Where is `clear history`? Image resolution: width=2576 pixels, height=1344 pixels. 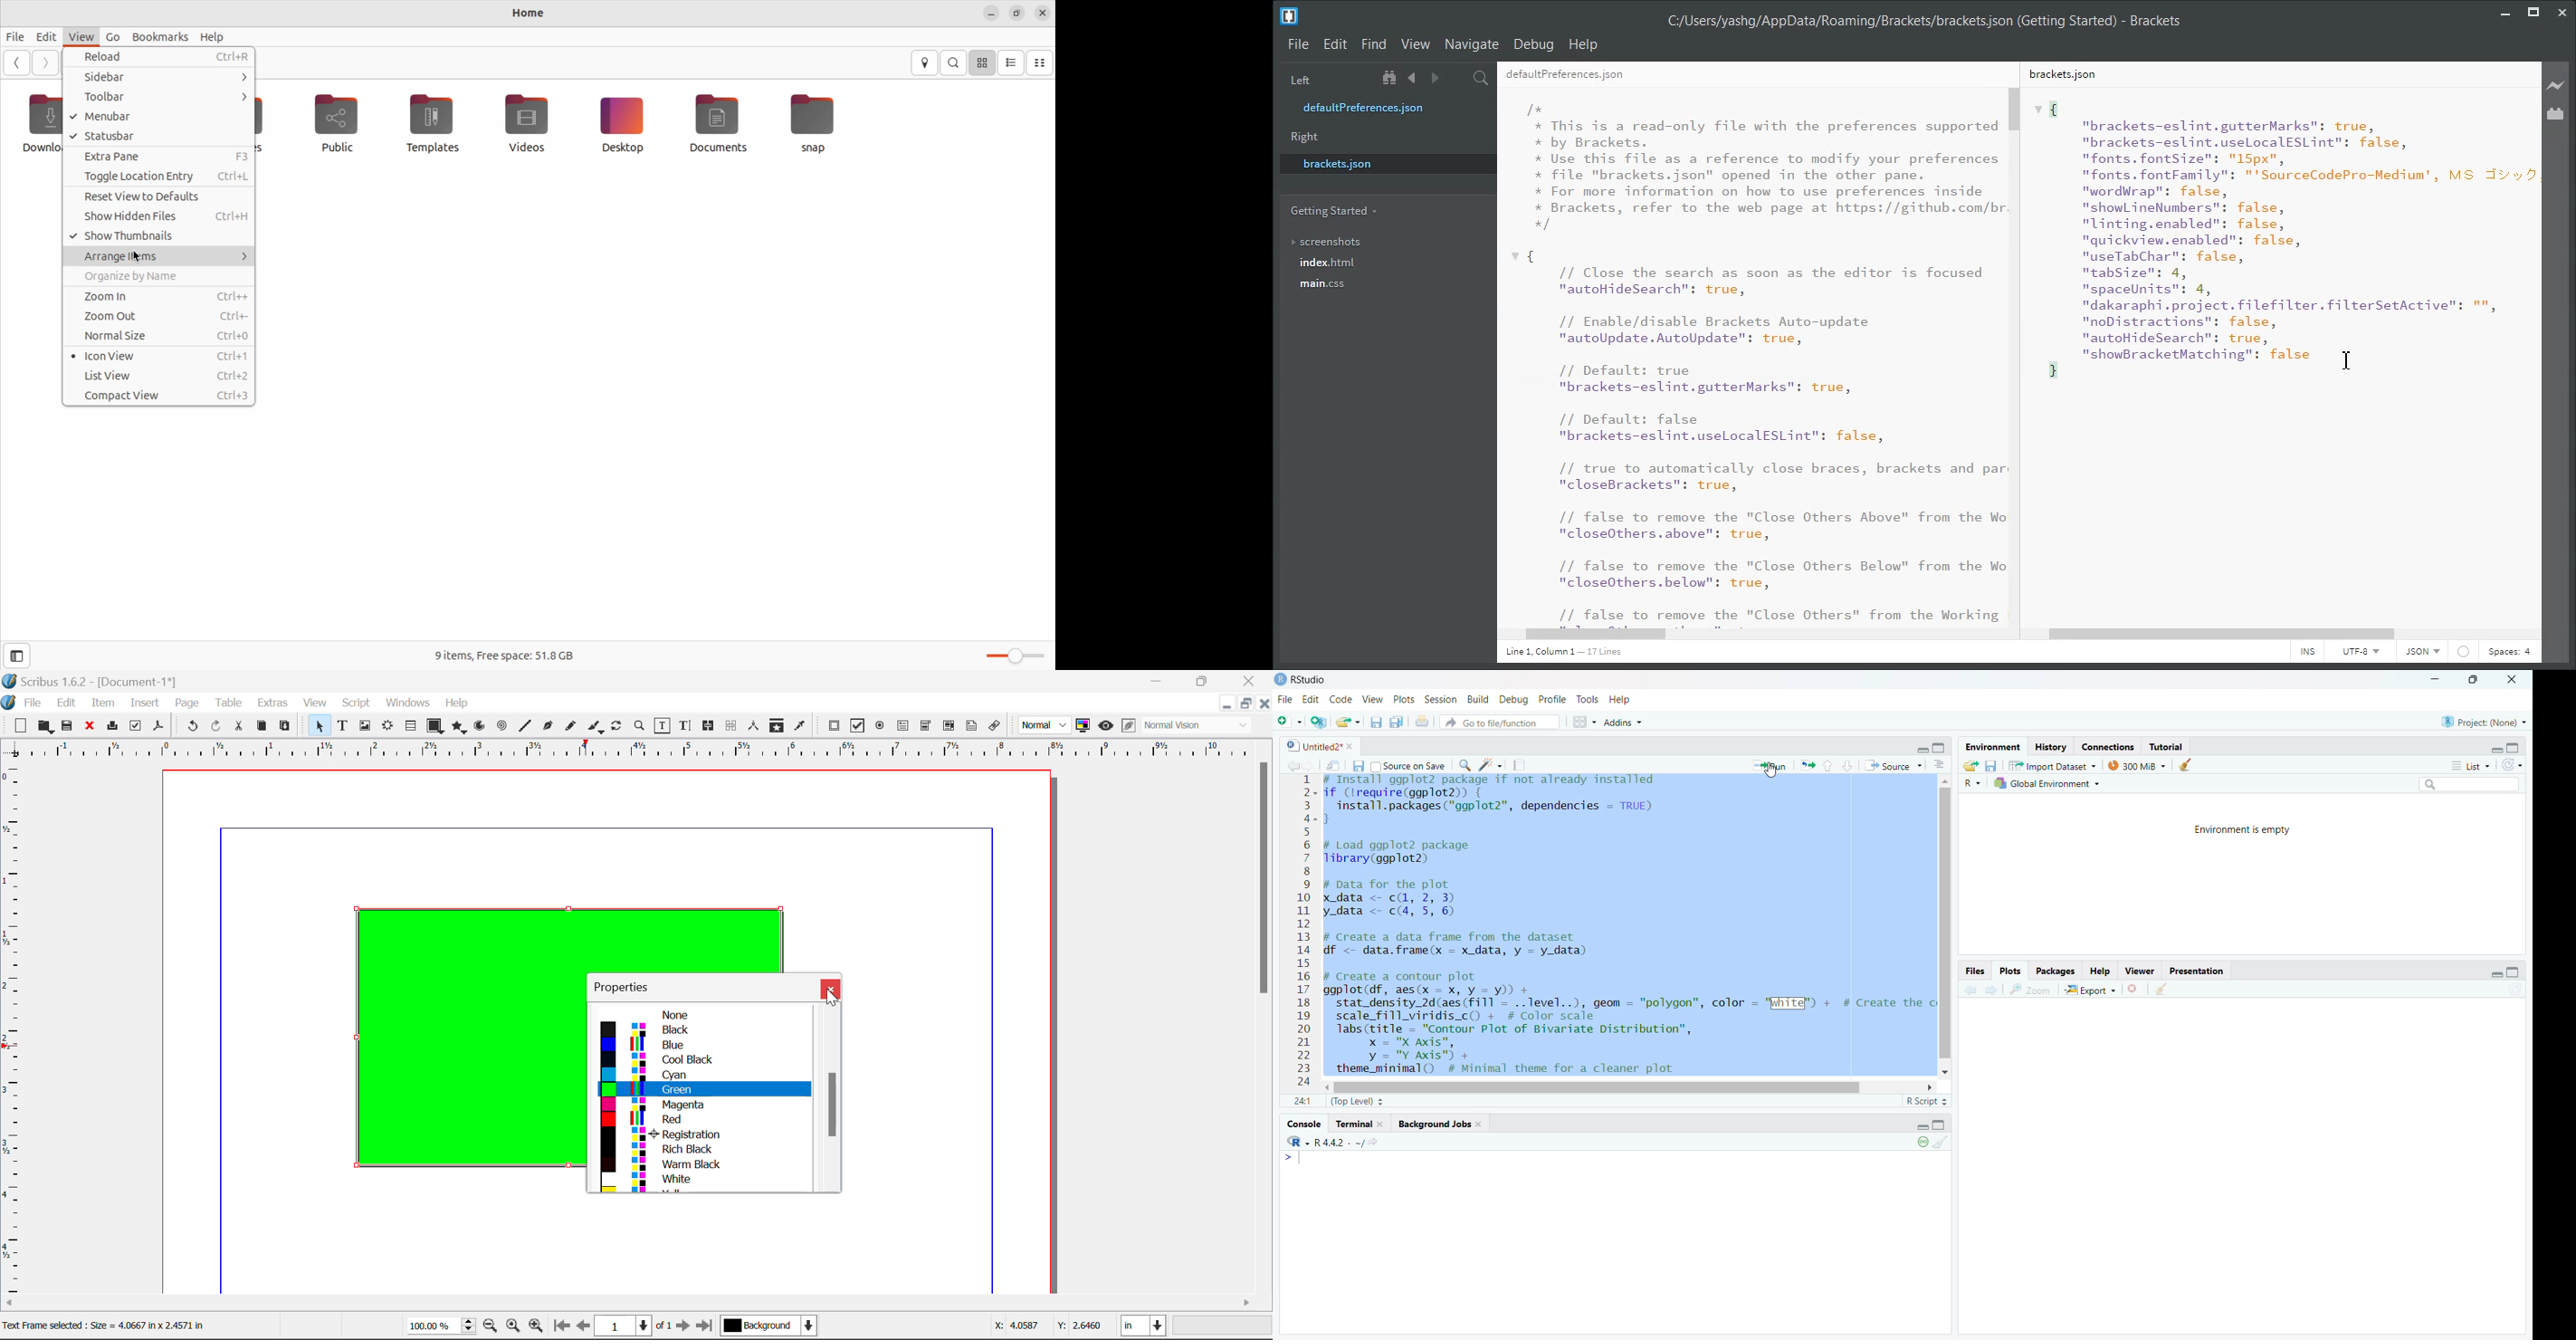
clear history is located at coordinates (2192, 765).